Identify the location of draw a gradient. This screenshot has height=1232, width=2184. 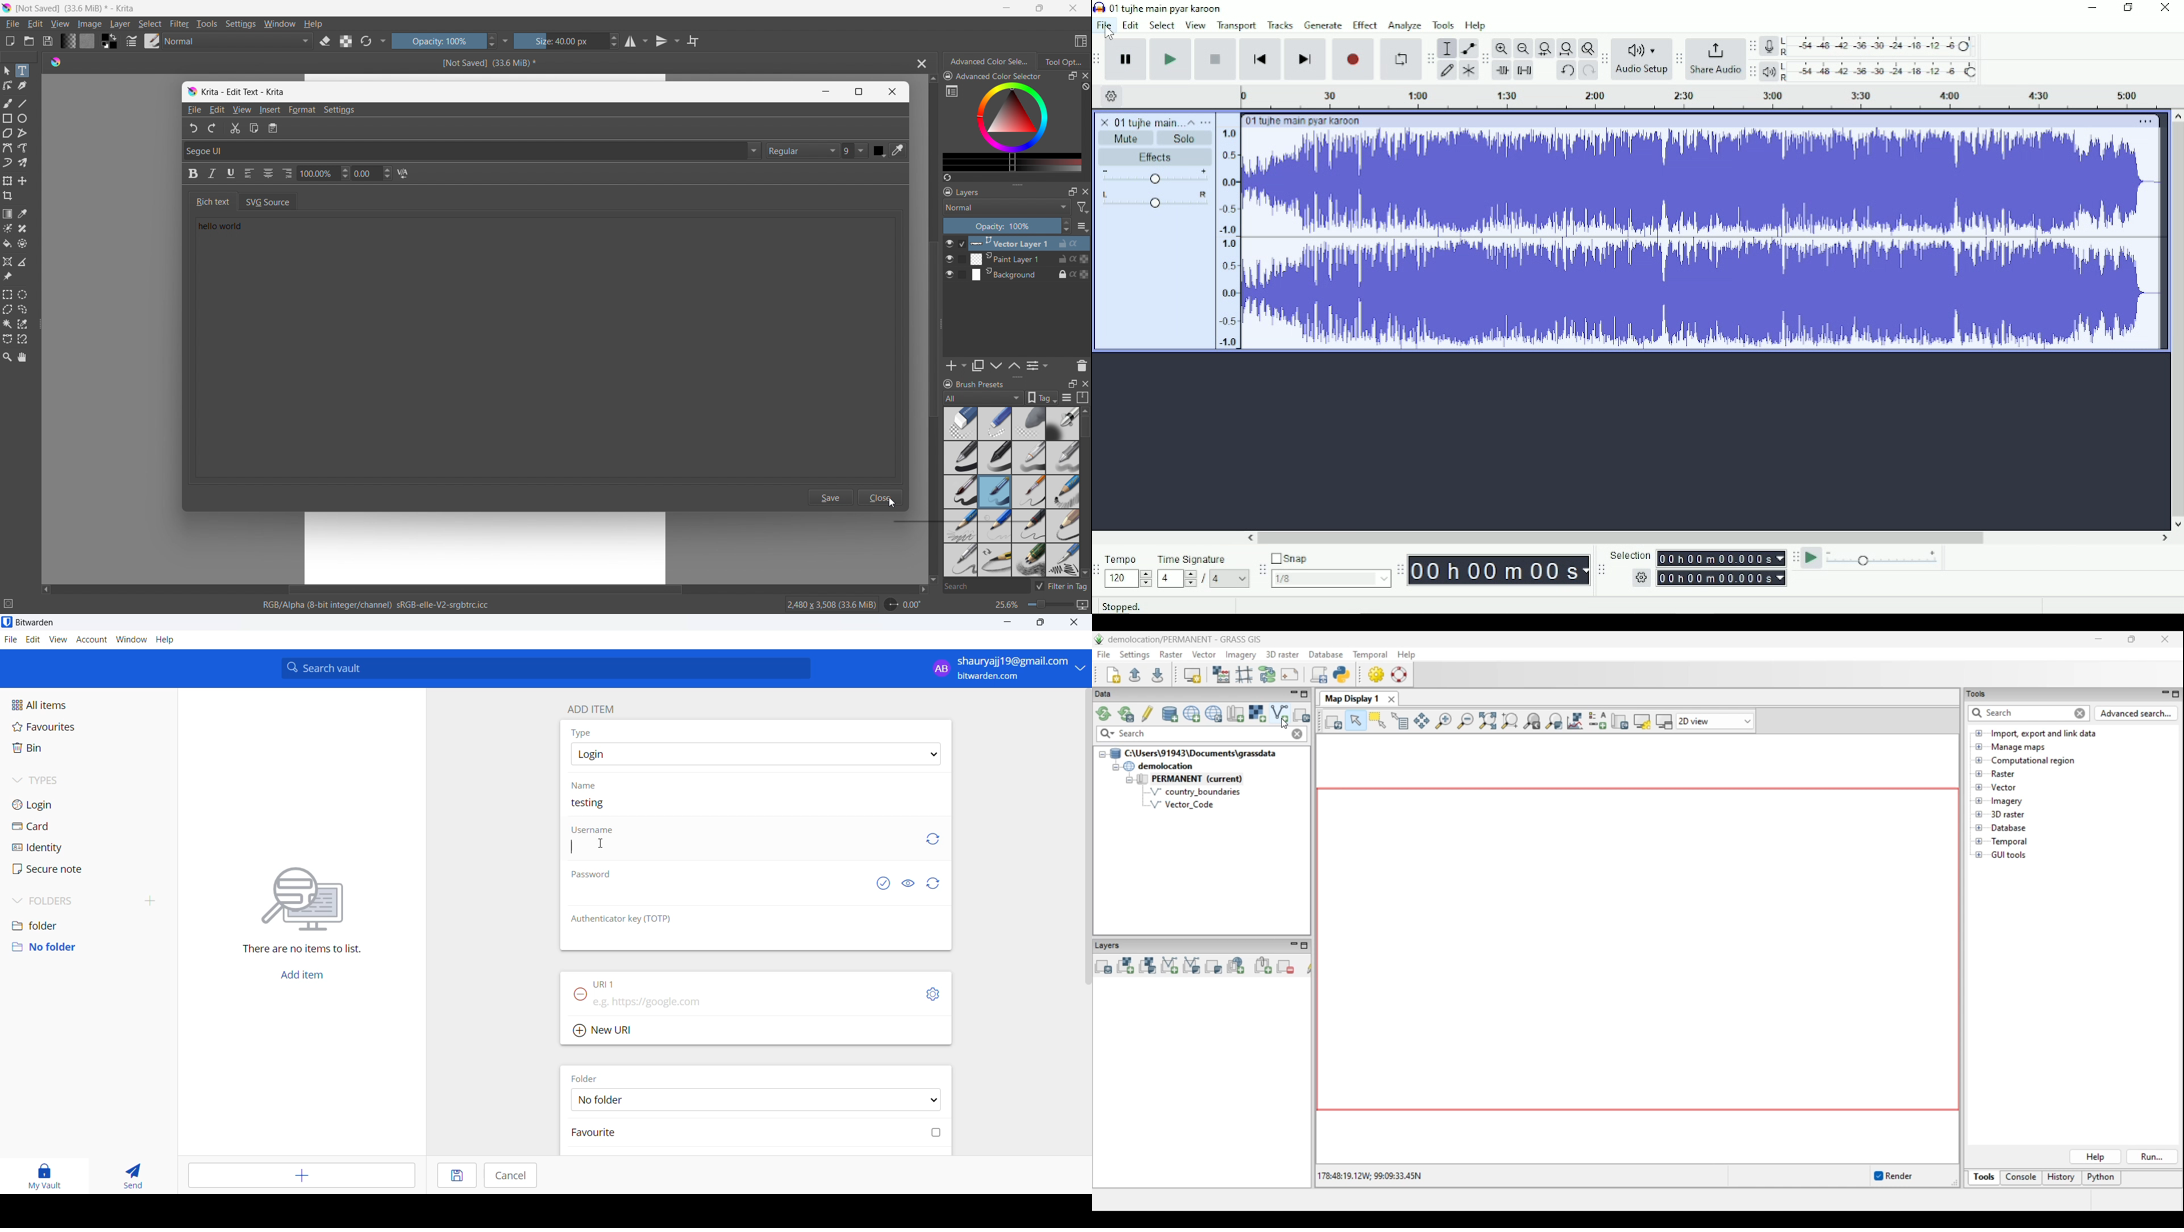
(7, 214).